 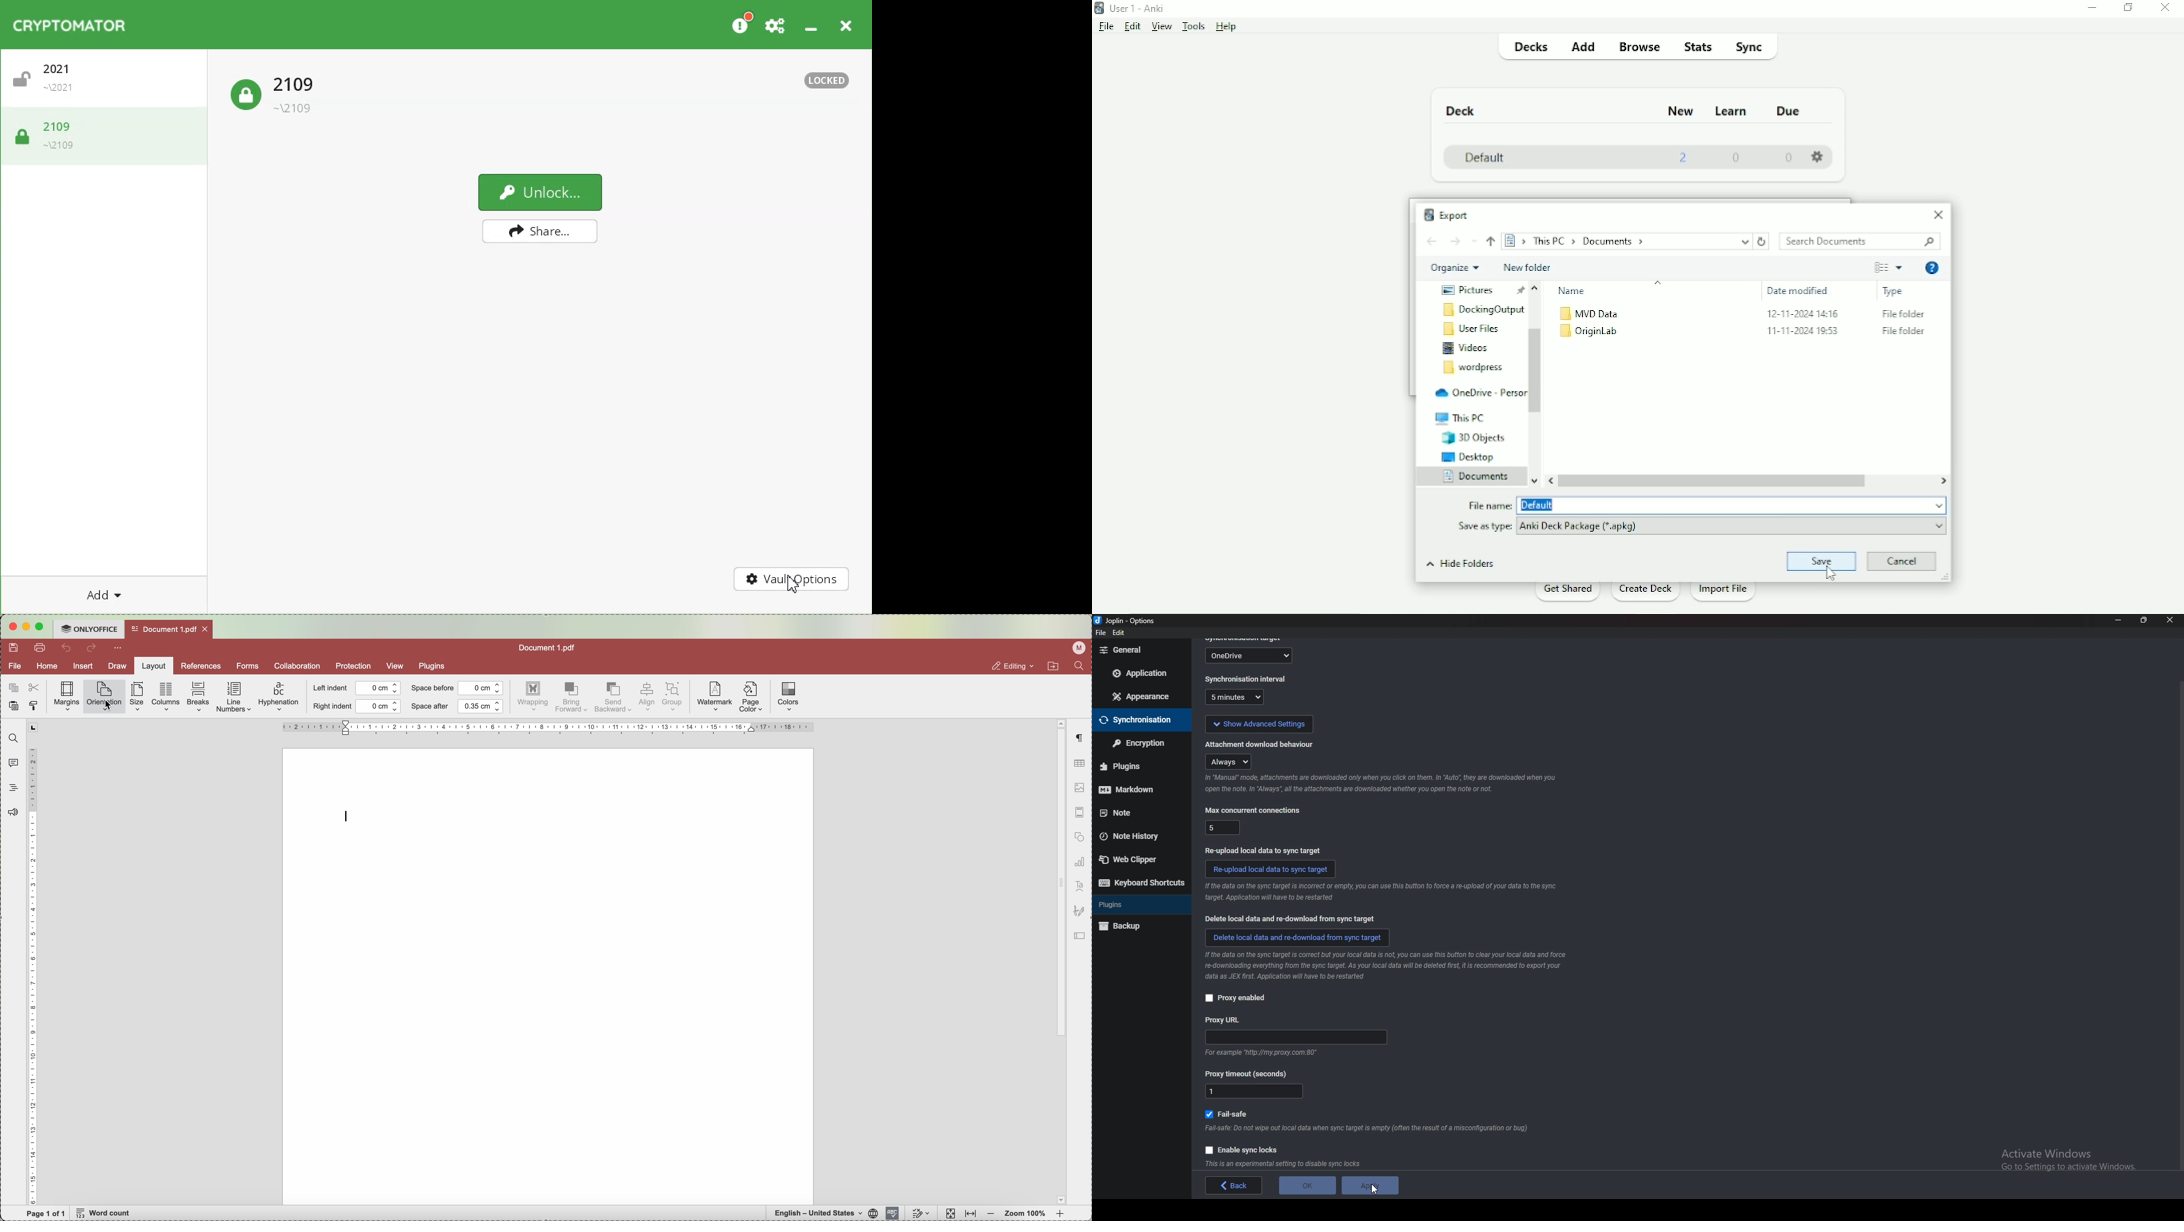 What do you see at coordinates (152, 669) in the screenshot?
I see `click on layout` at bounding box center [152, 669].